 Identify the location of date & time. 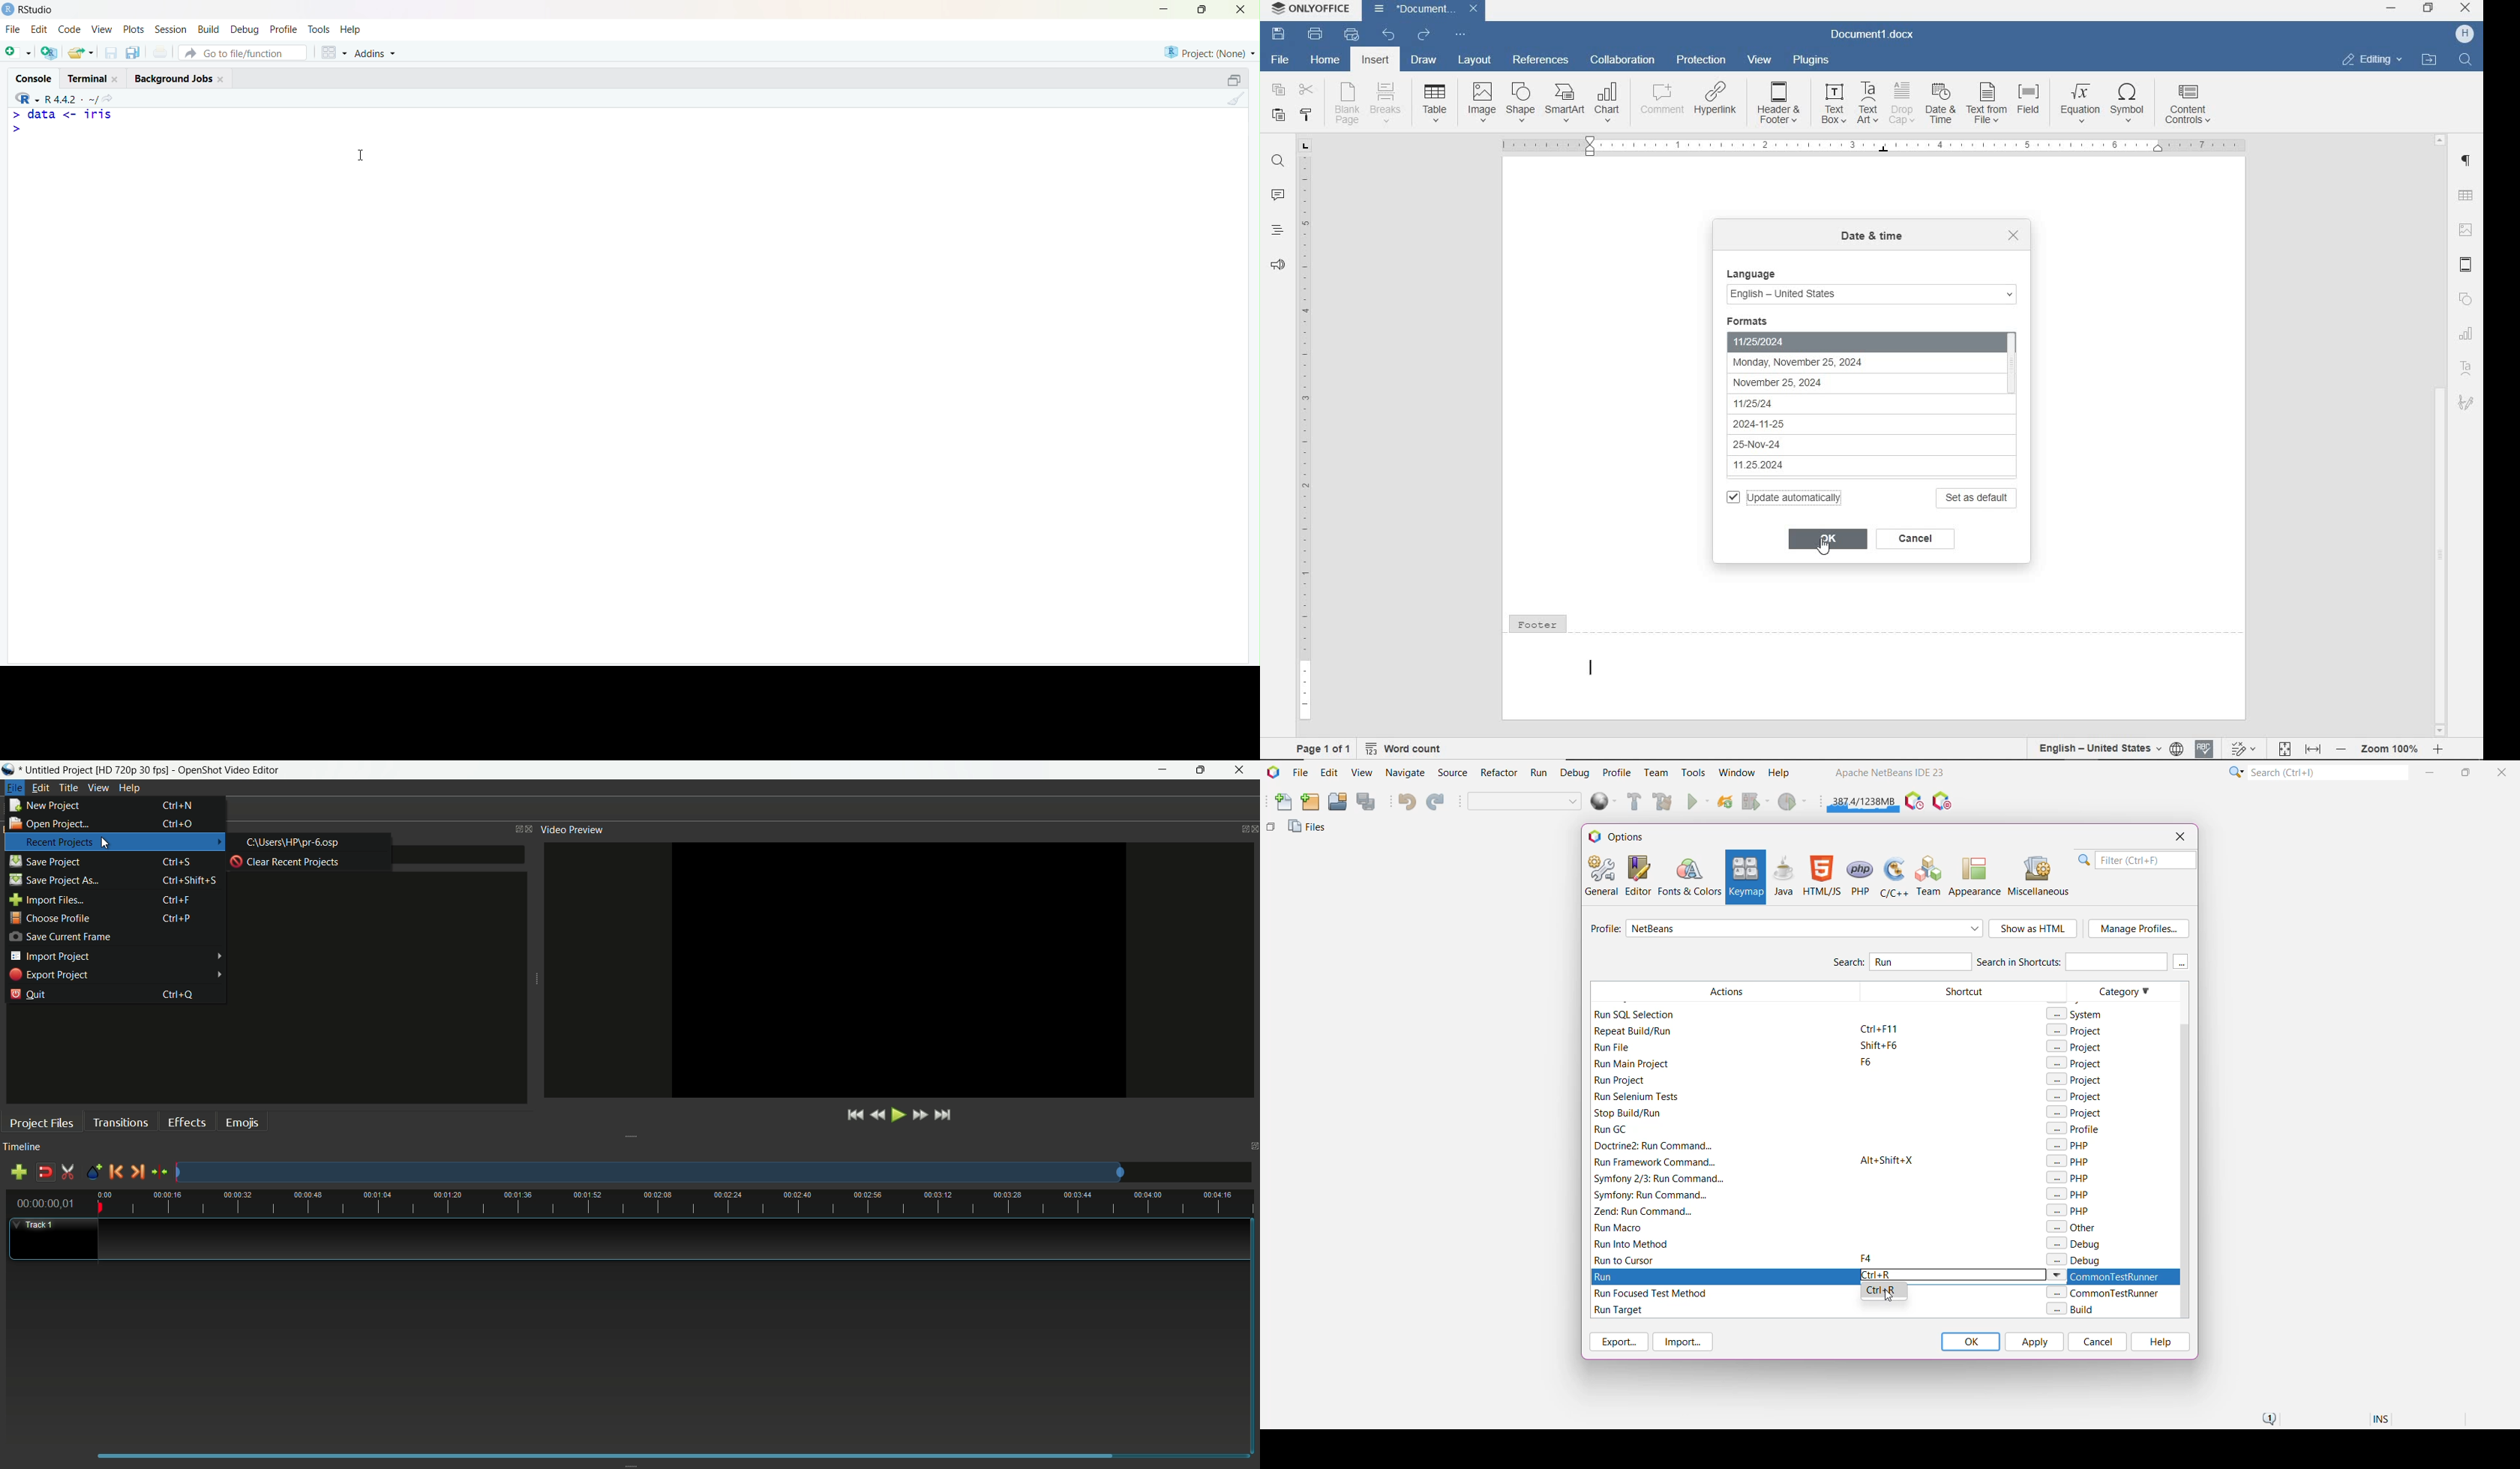
(1942, 104).